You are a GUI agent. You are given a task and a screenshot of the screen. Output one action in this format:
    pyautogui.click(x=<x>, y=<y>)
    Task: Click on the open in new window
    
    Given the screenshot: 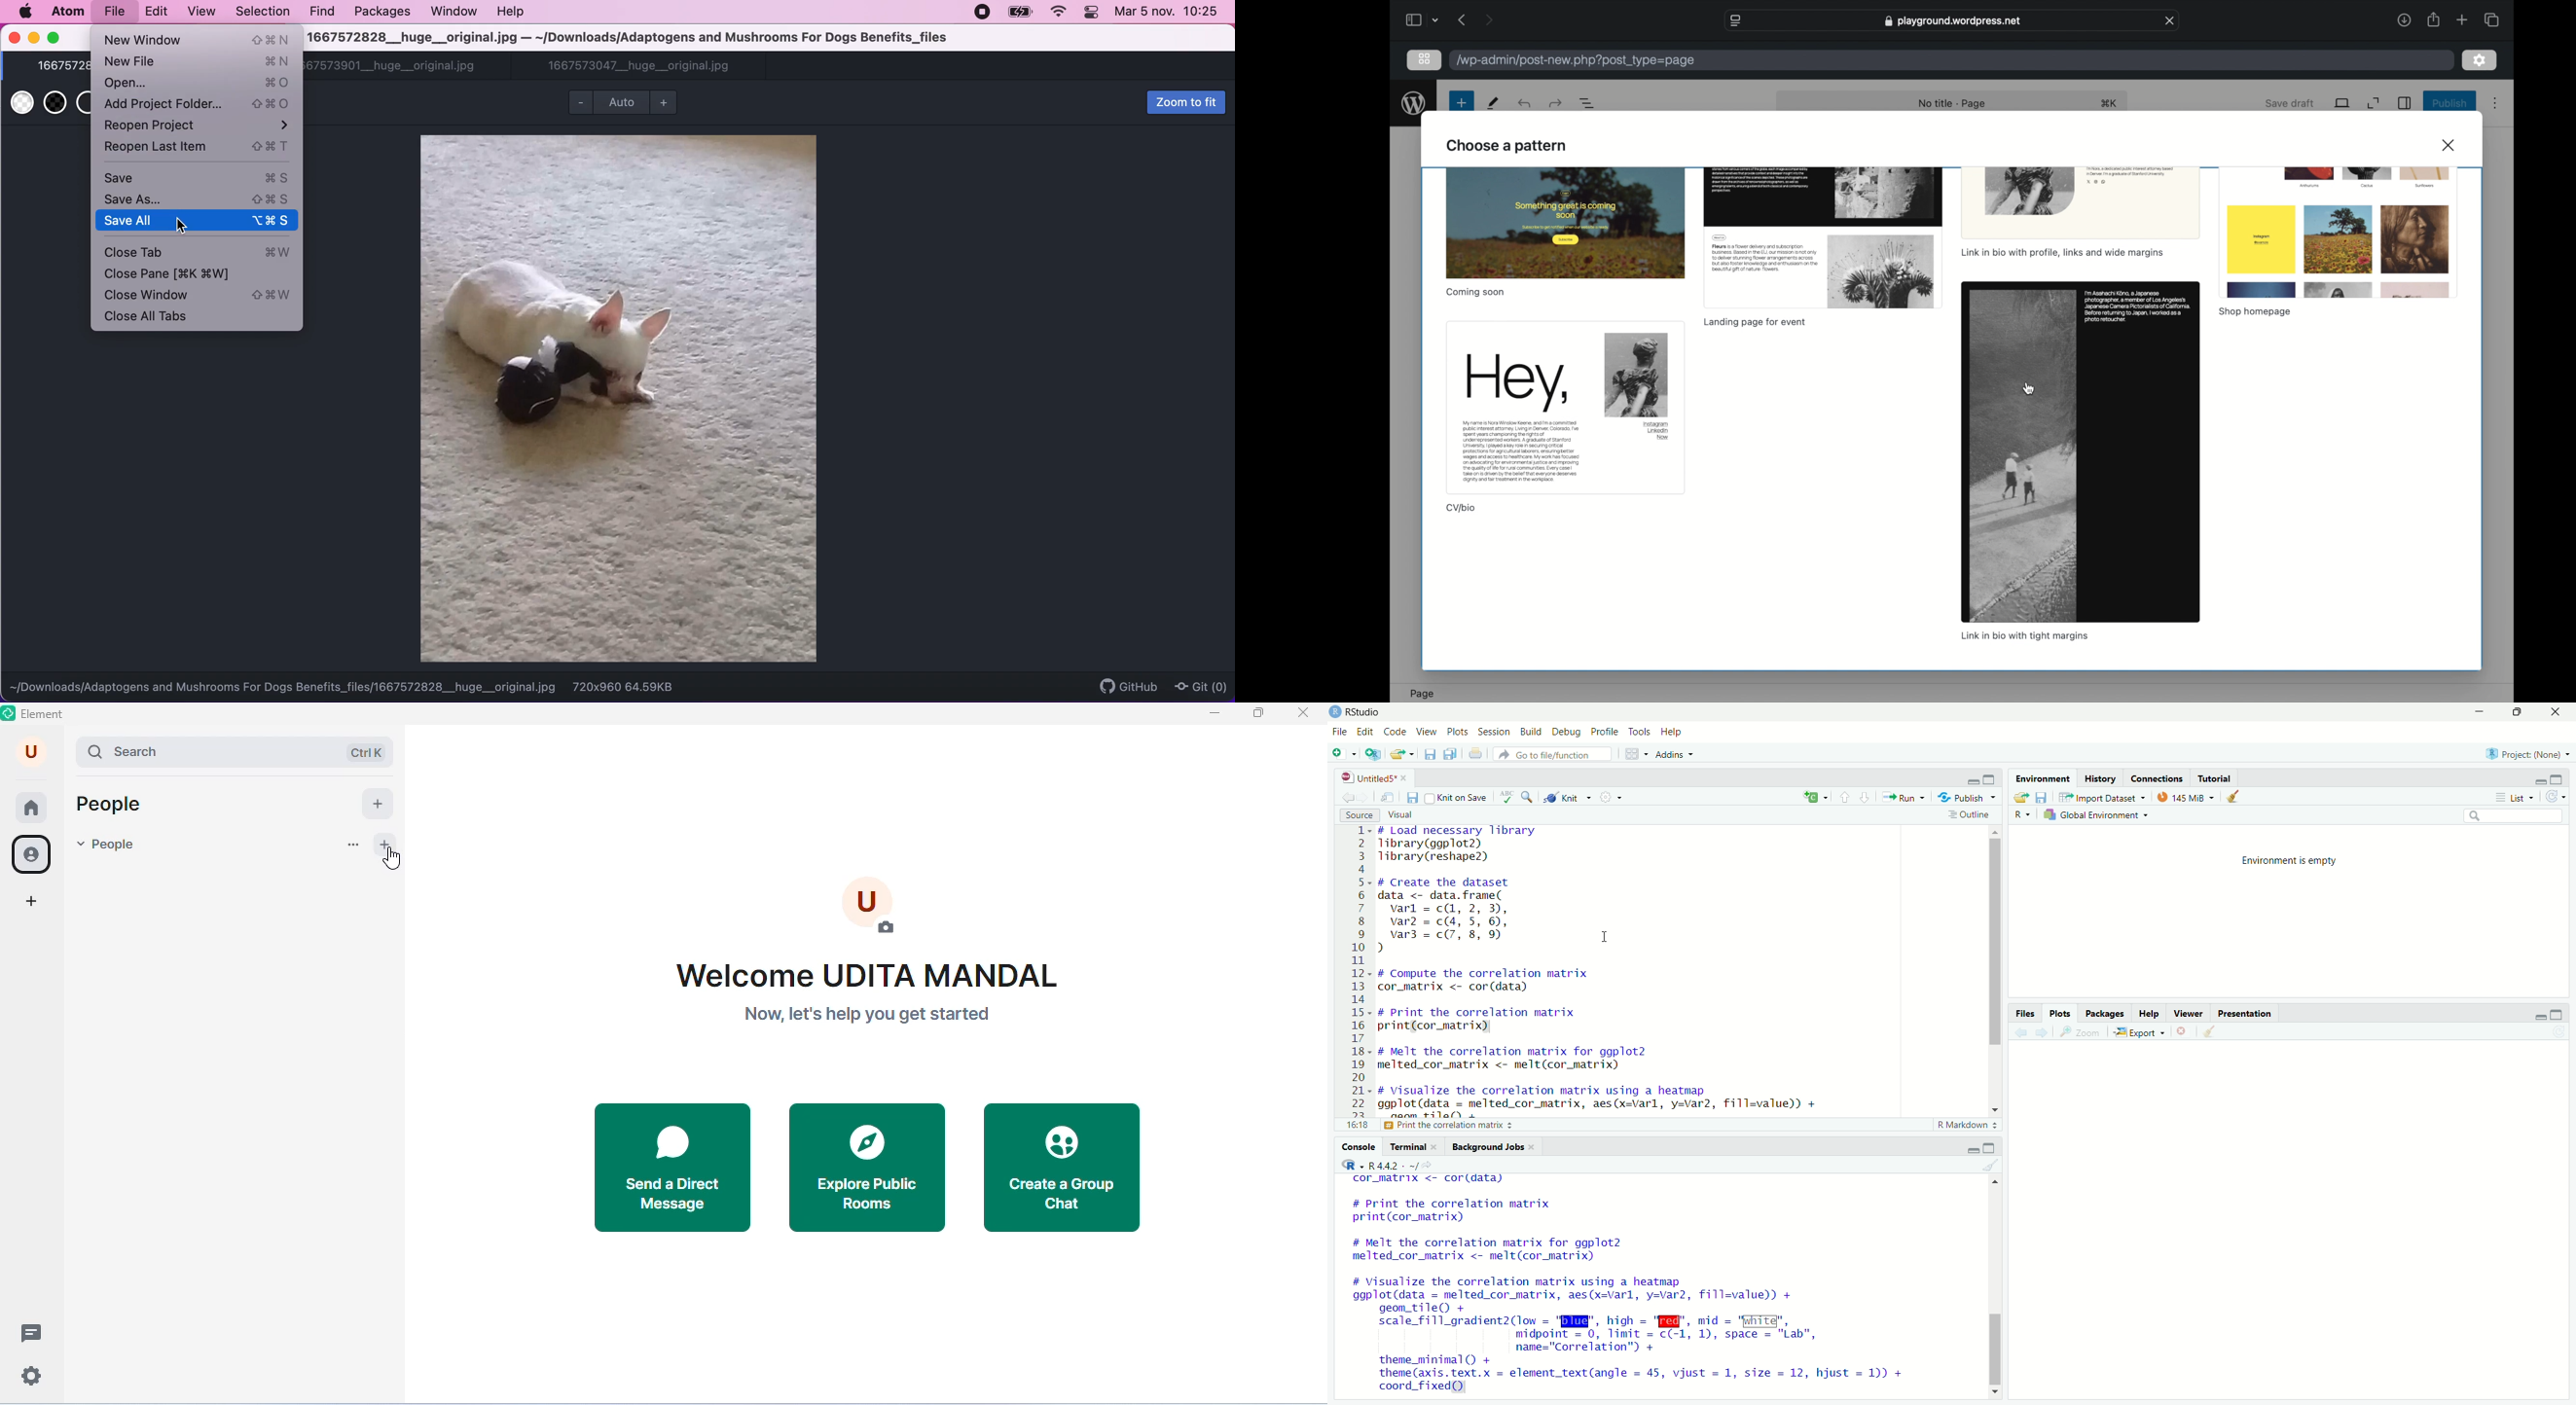 What is the action you would take?
    pyautogui.click(x=1391, y=798)
    